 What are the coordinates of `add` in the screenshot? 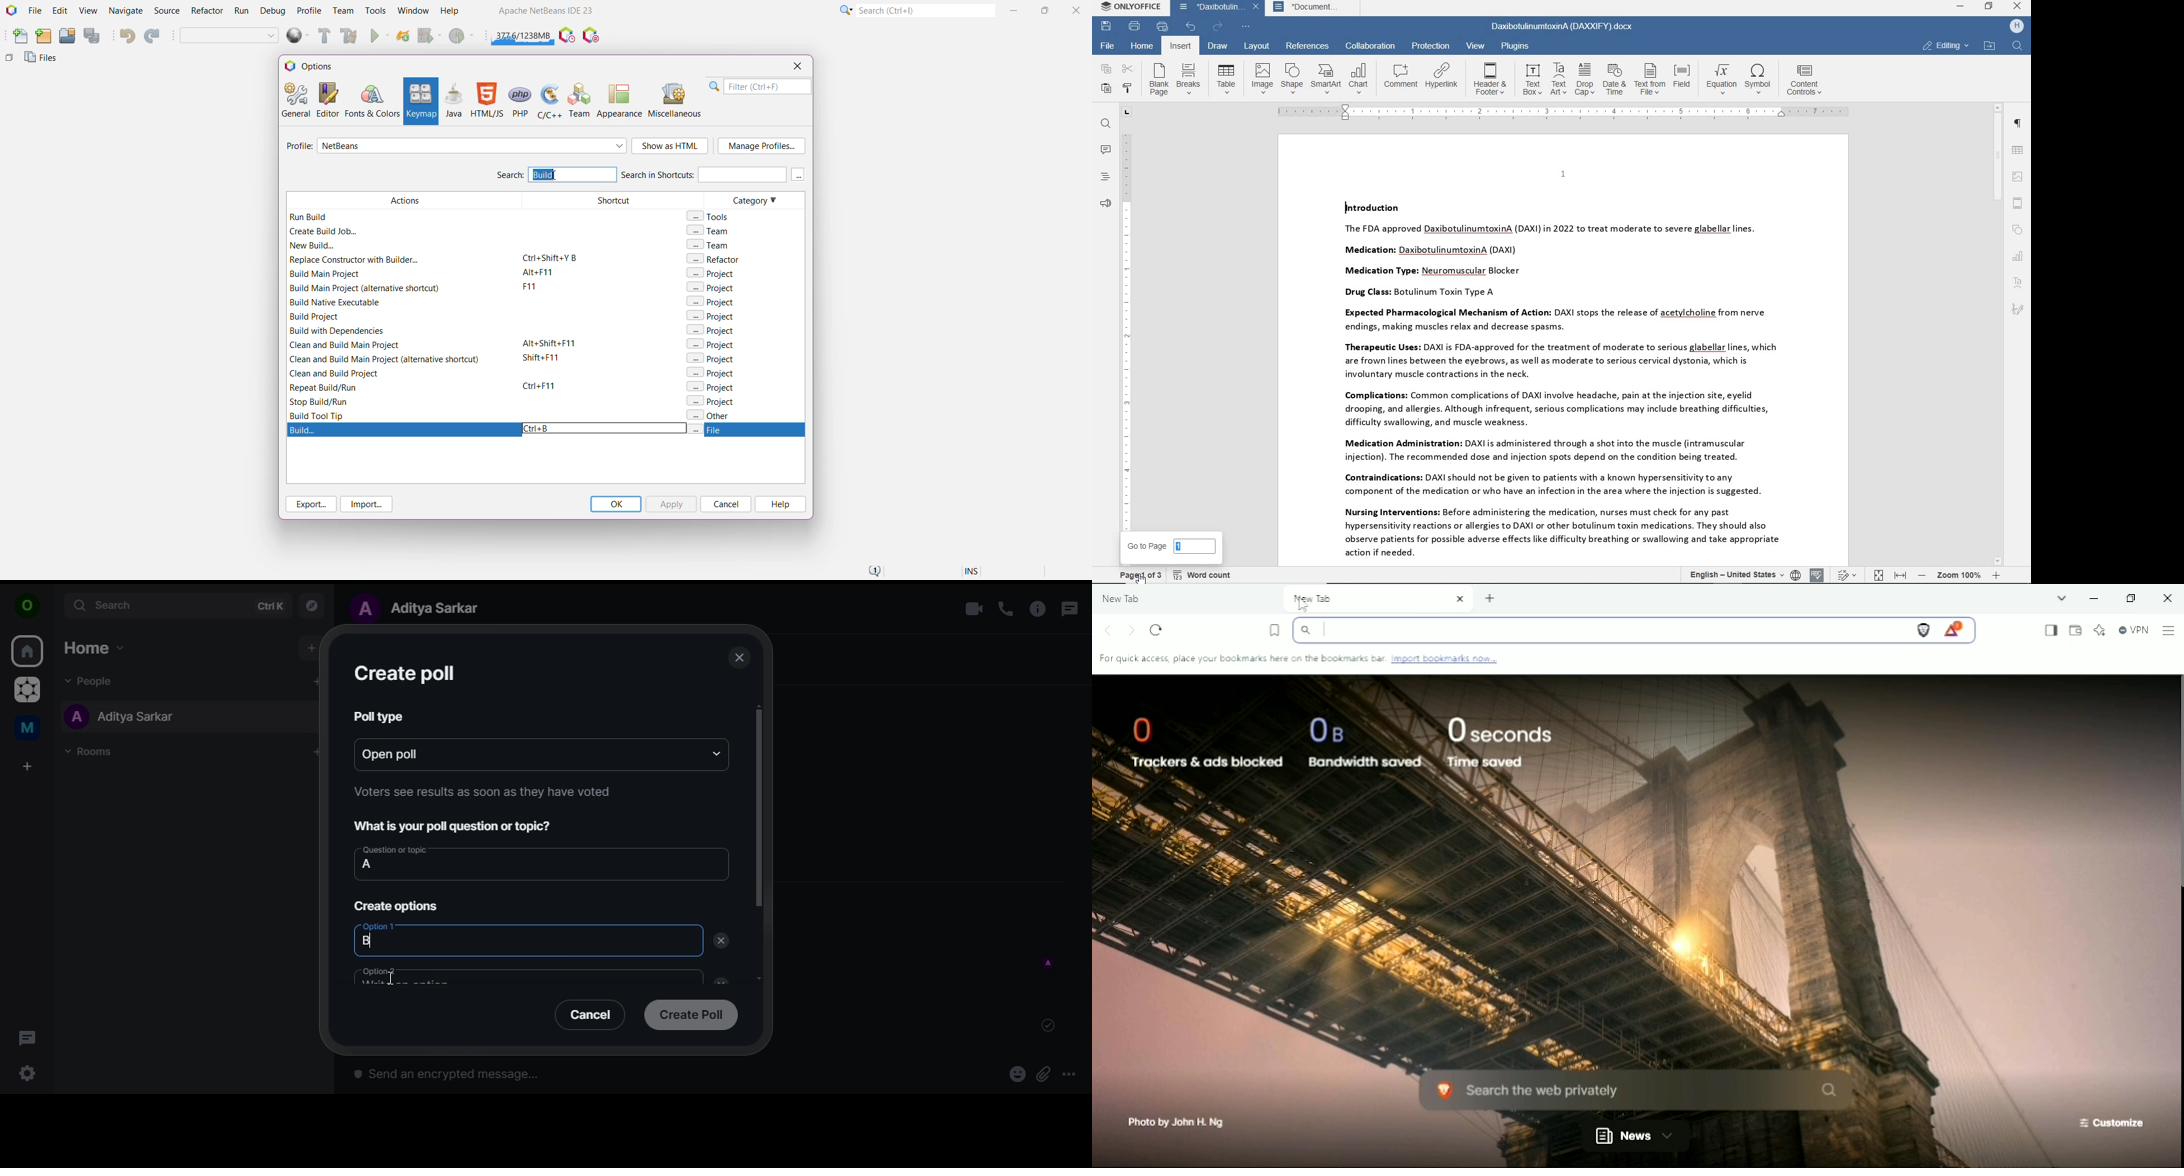 It's located at (315, 681).